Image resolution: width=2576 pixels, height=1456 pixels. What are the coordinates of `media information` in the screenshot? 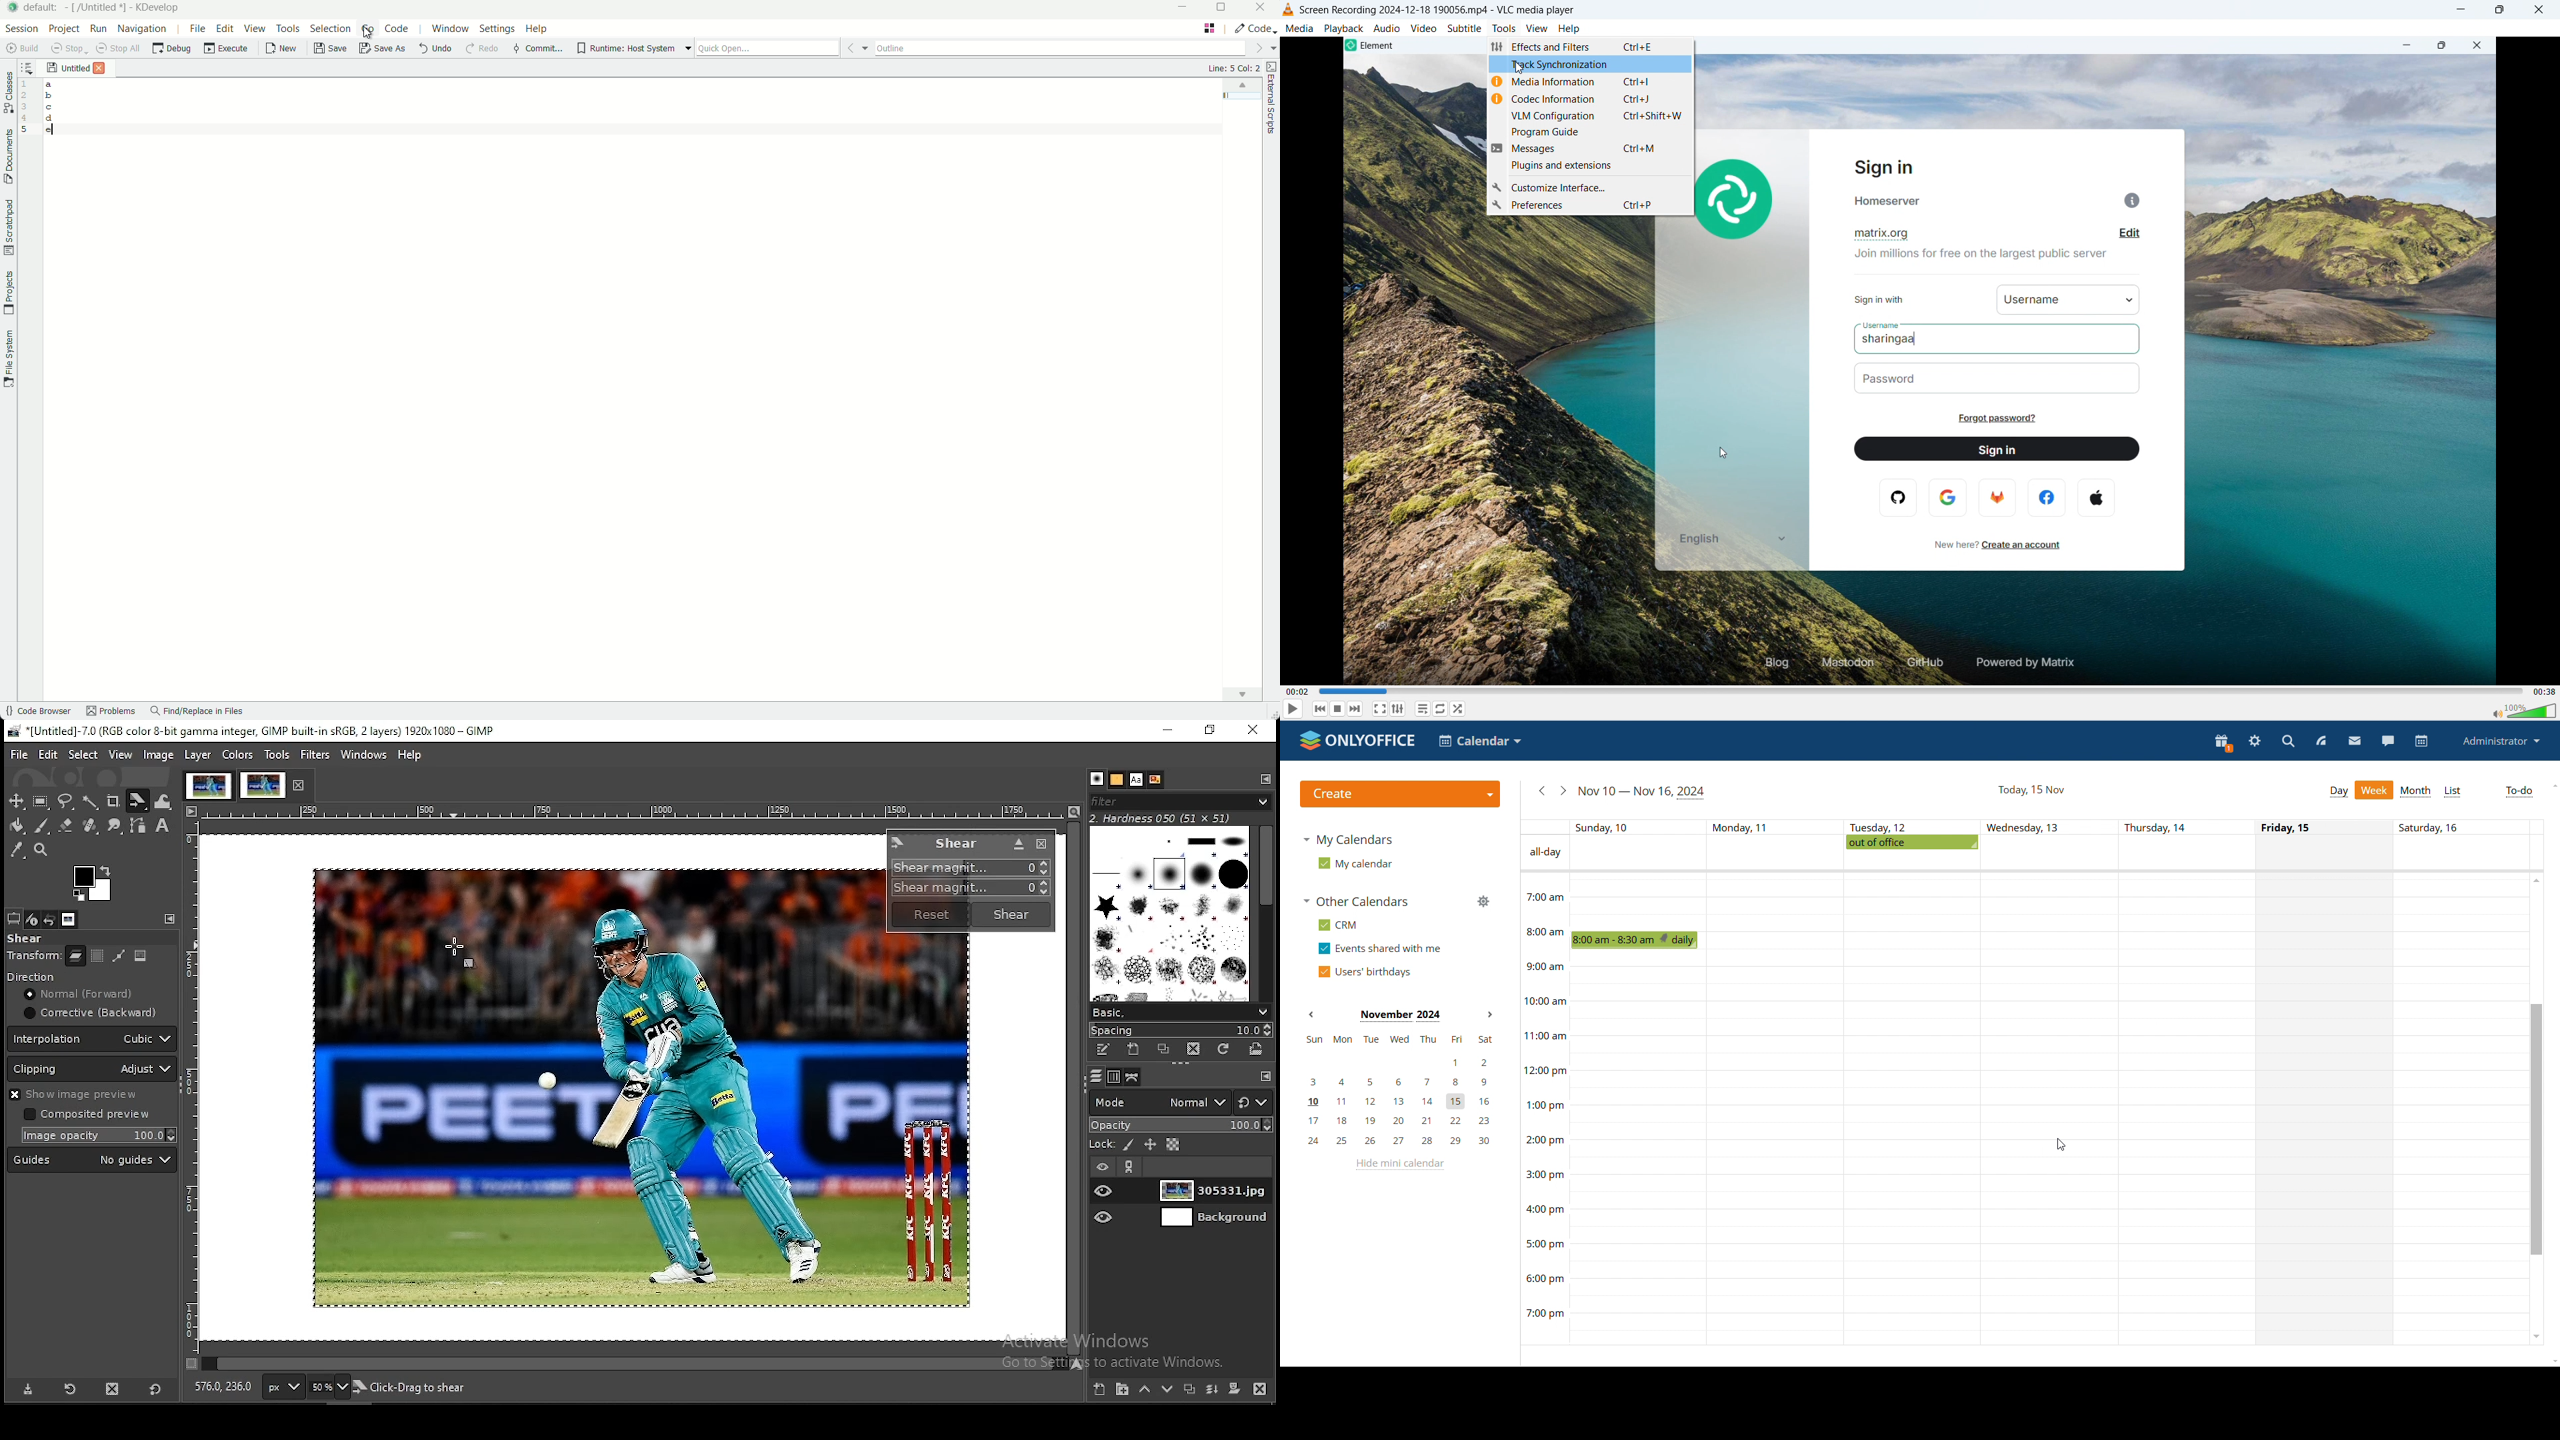 It's located at (1590, 81).